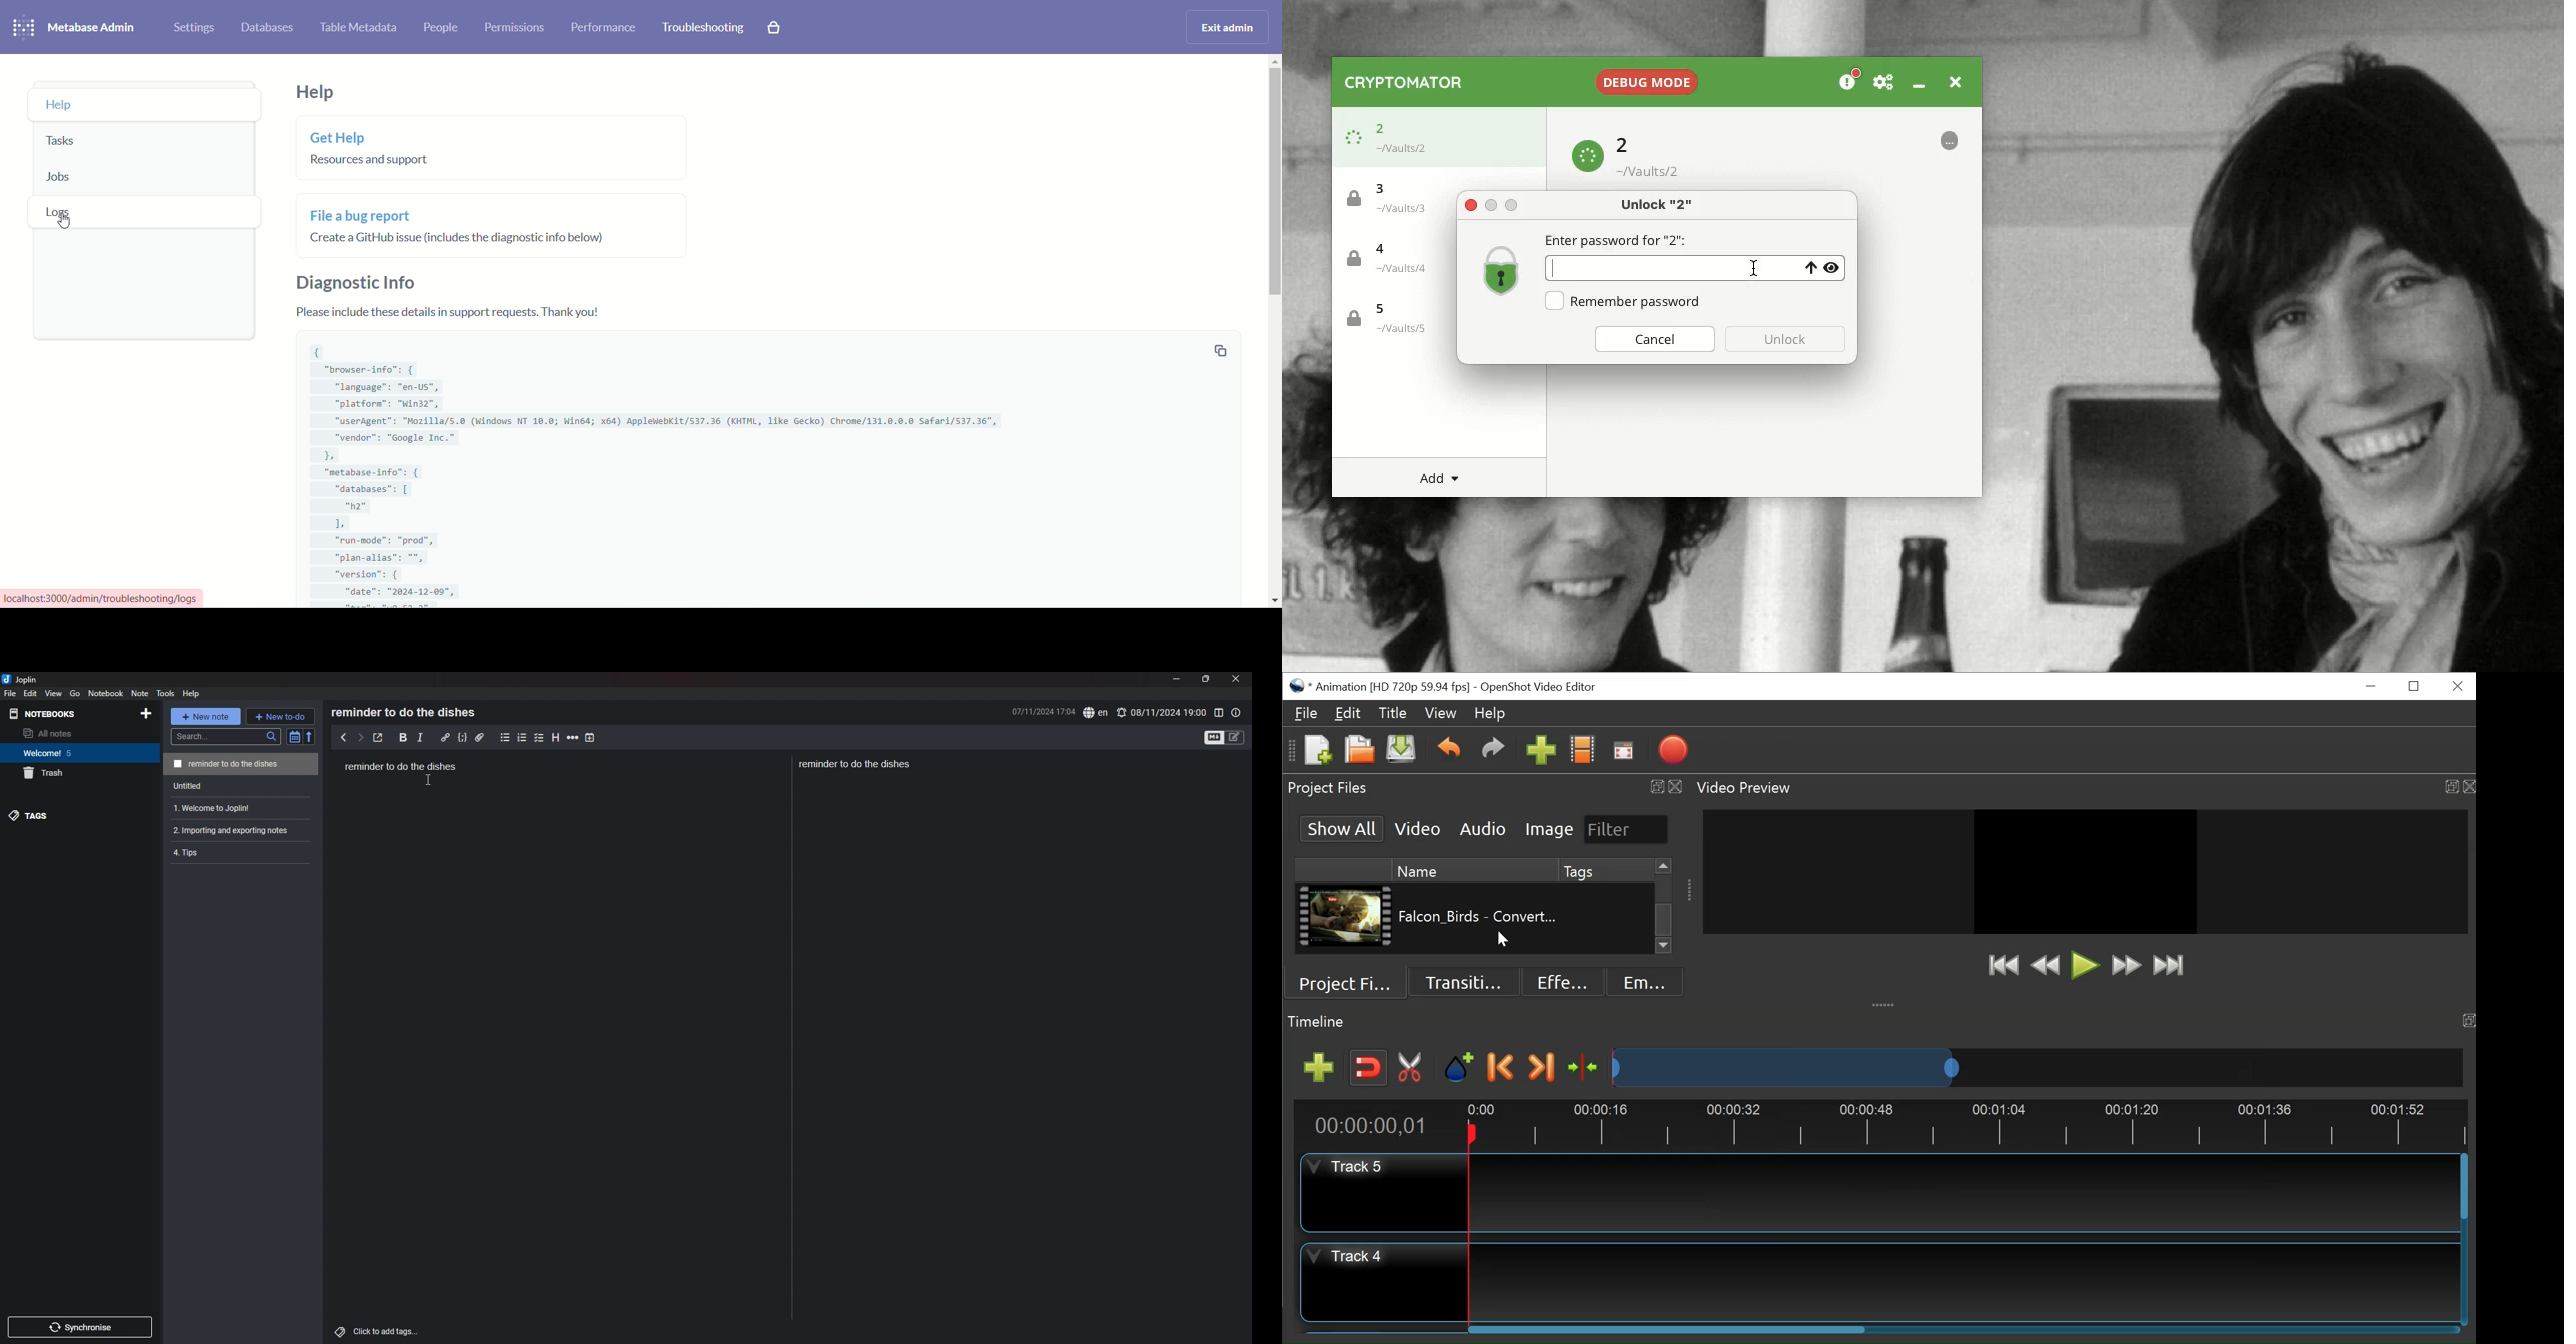 Image resolution: width=2576 pixels, height=1344 pixels. Describe the element at coordinates (446, 737) in the screenshot. I see `hyperlink` at that location.